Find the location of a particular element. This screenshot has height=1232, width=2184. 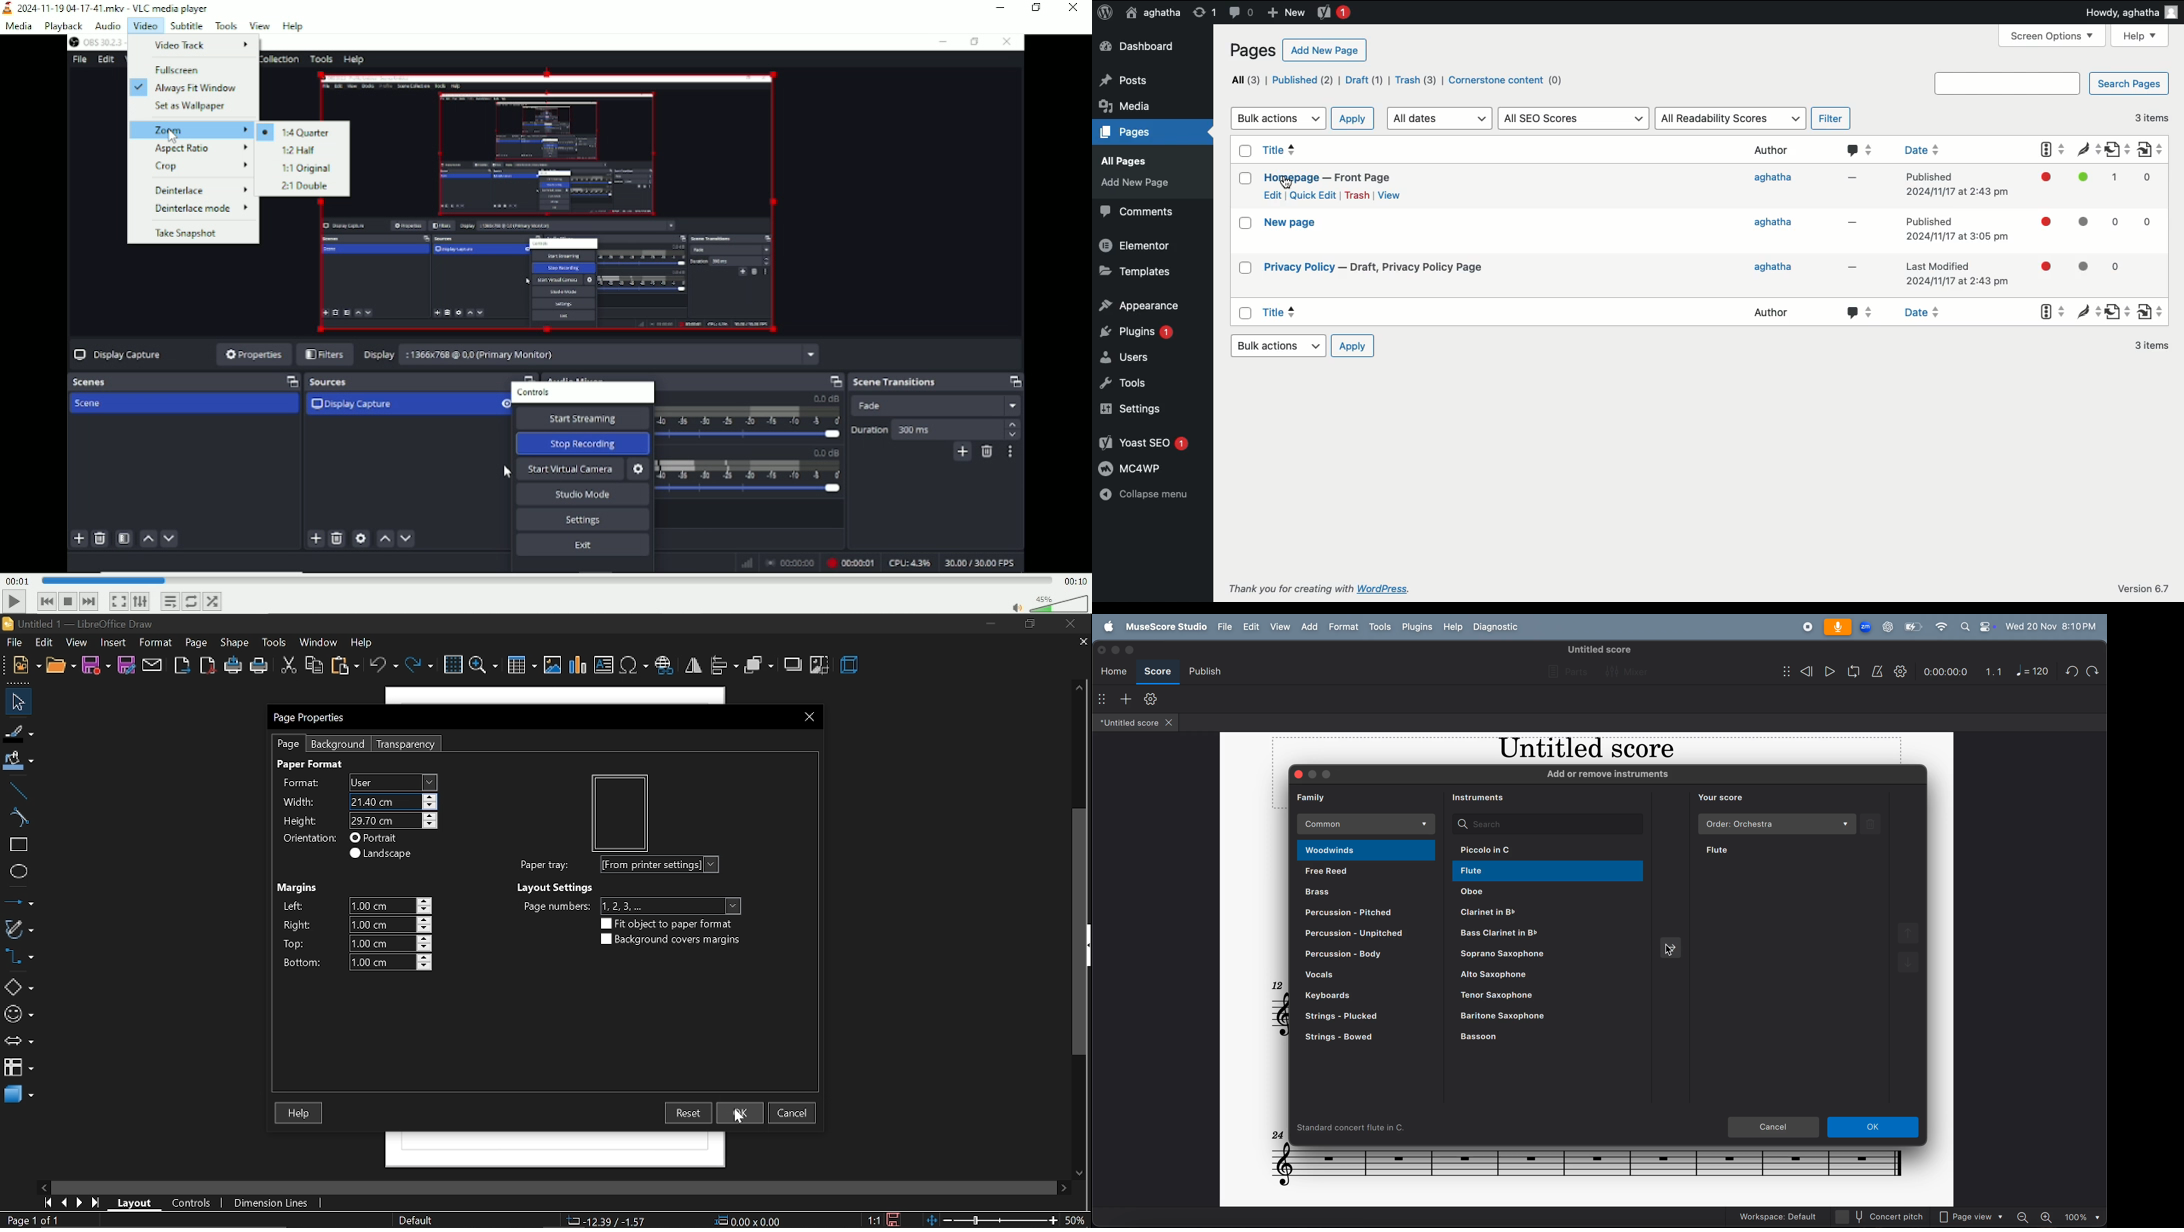

close is located at coordinates (1072, 626).